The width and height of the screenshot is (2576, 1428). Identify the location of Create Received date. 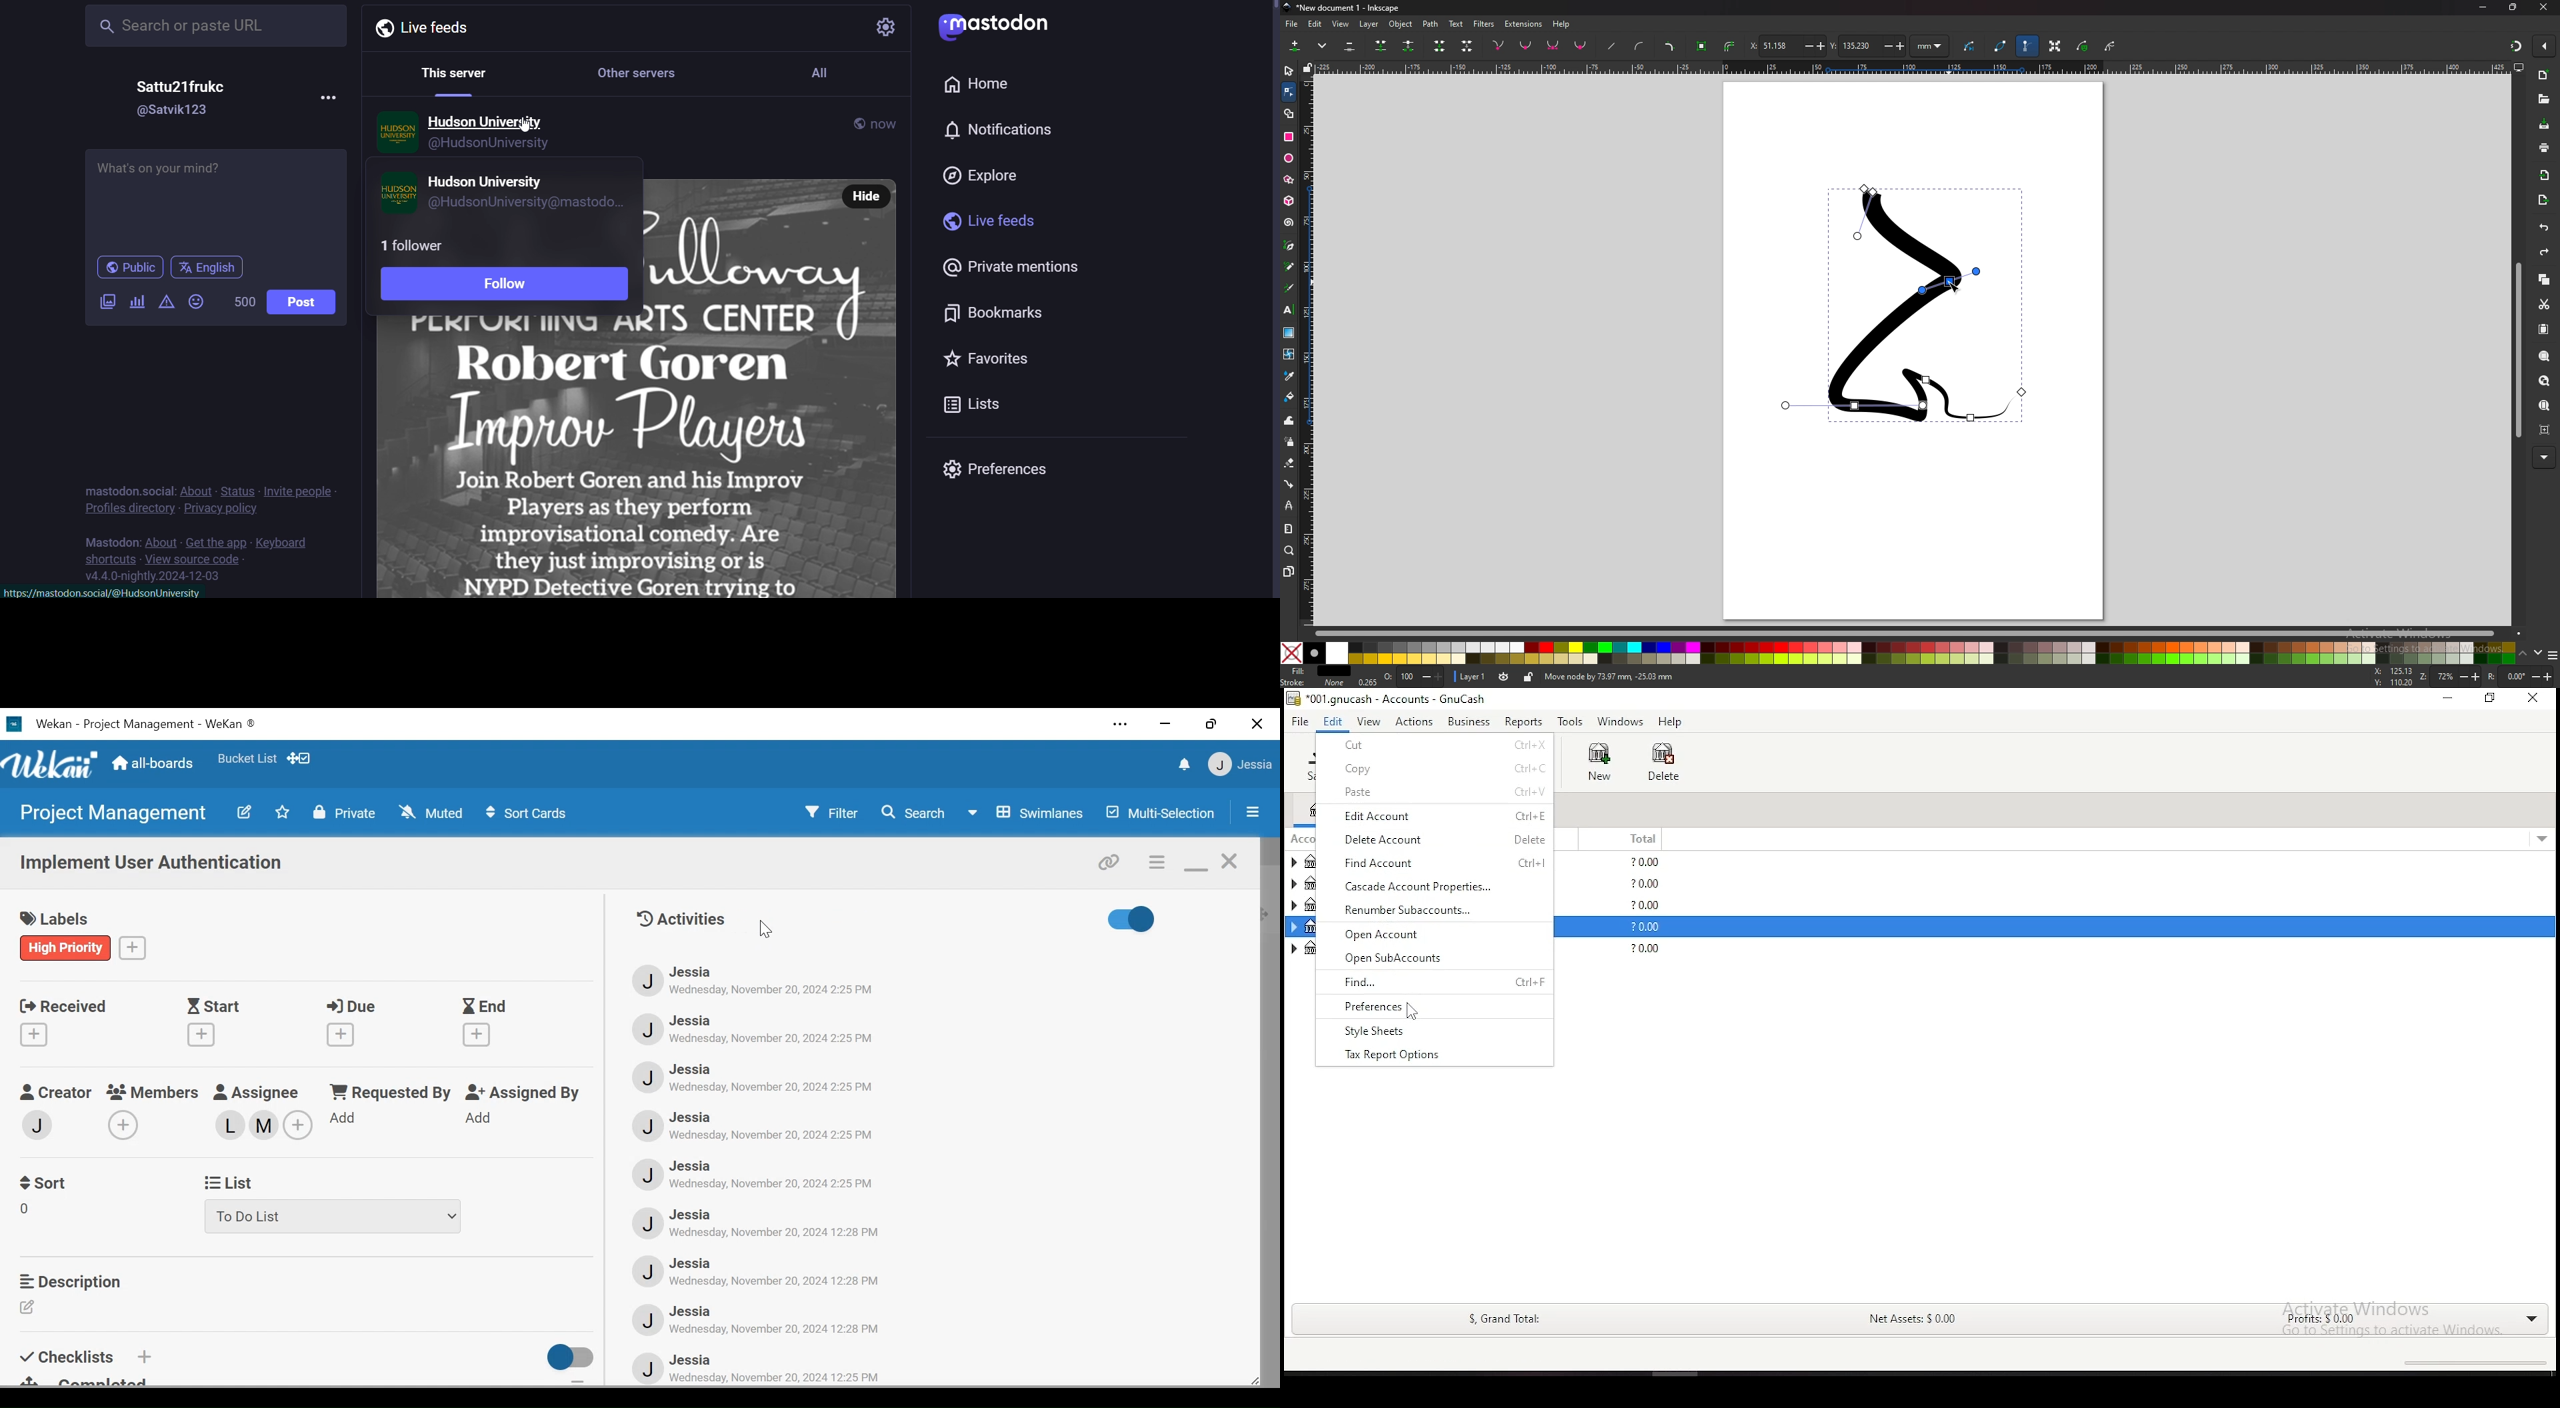
(35, 1033).